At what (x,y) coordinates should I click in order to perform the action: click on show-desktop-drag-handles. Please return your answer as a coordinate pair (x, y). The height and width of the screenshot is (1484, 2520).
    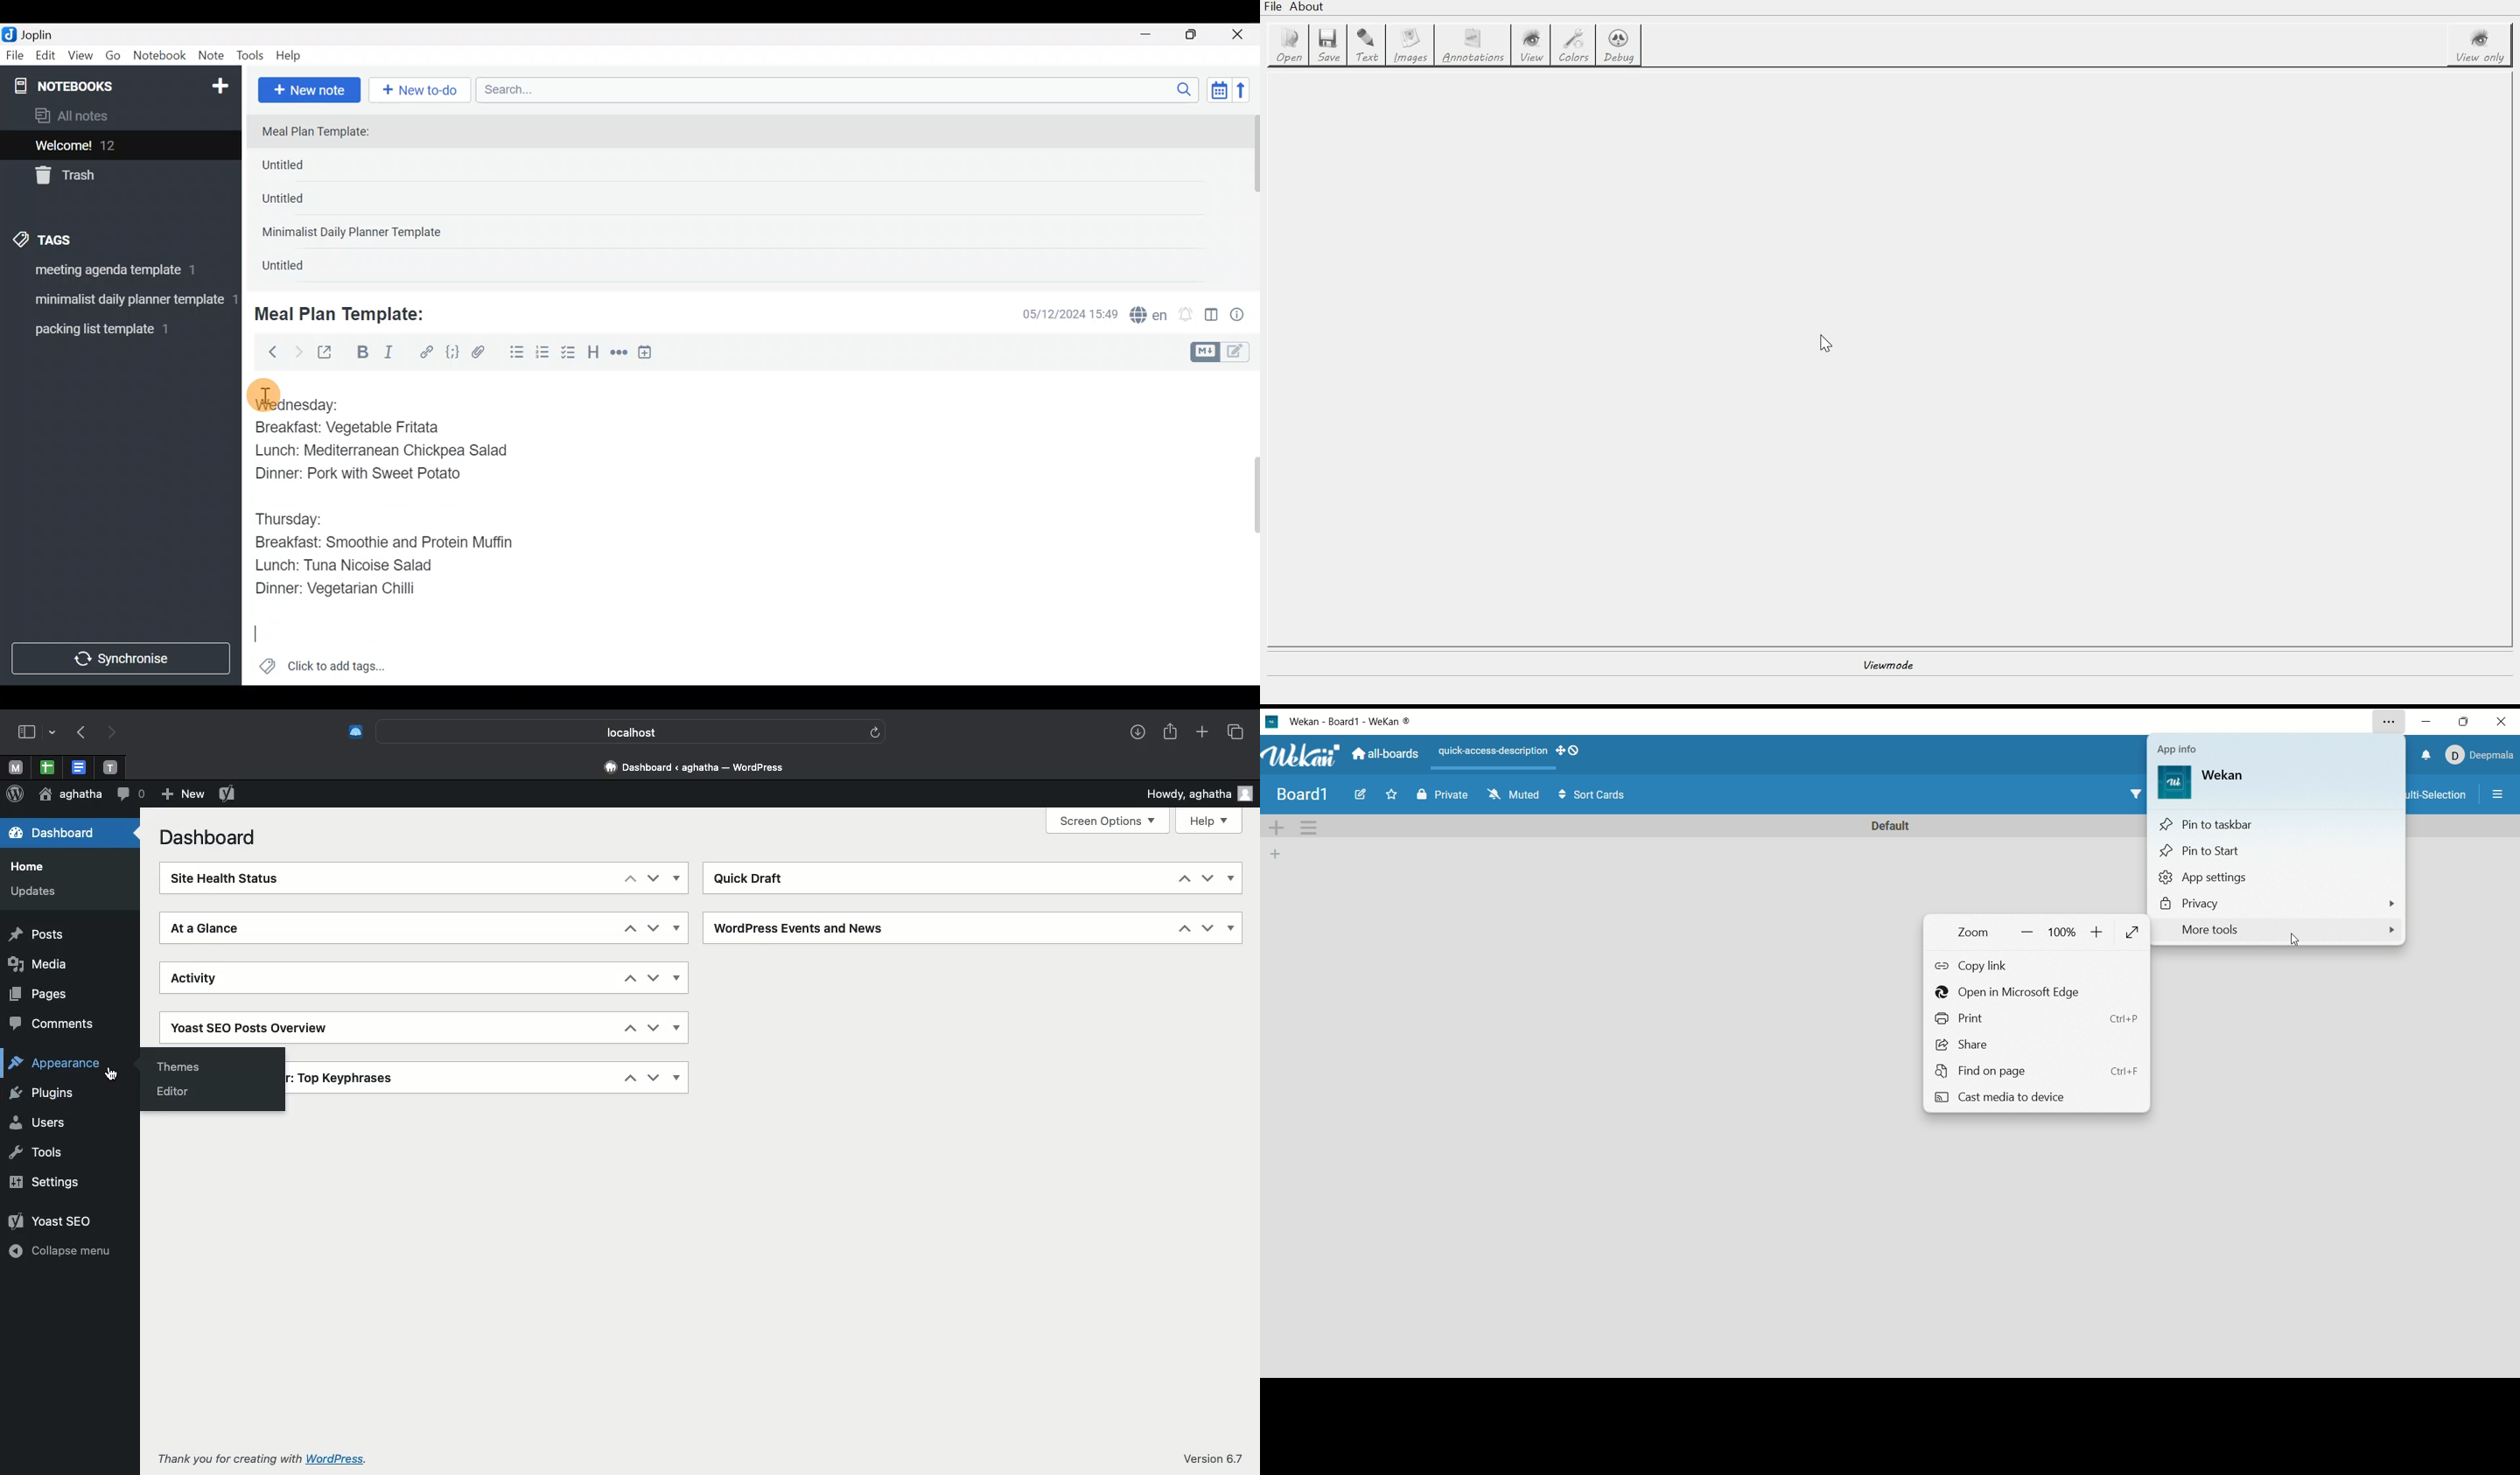
    Looking at the image, I should click on (1574, 750).